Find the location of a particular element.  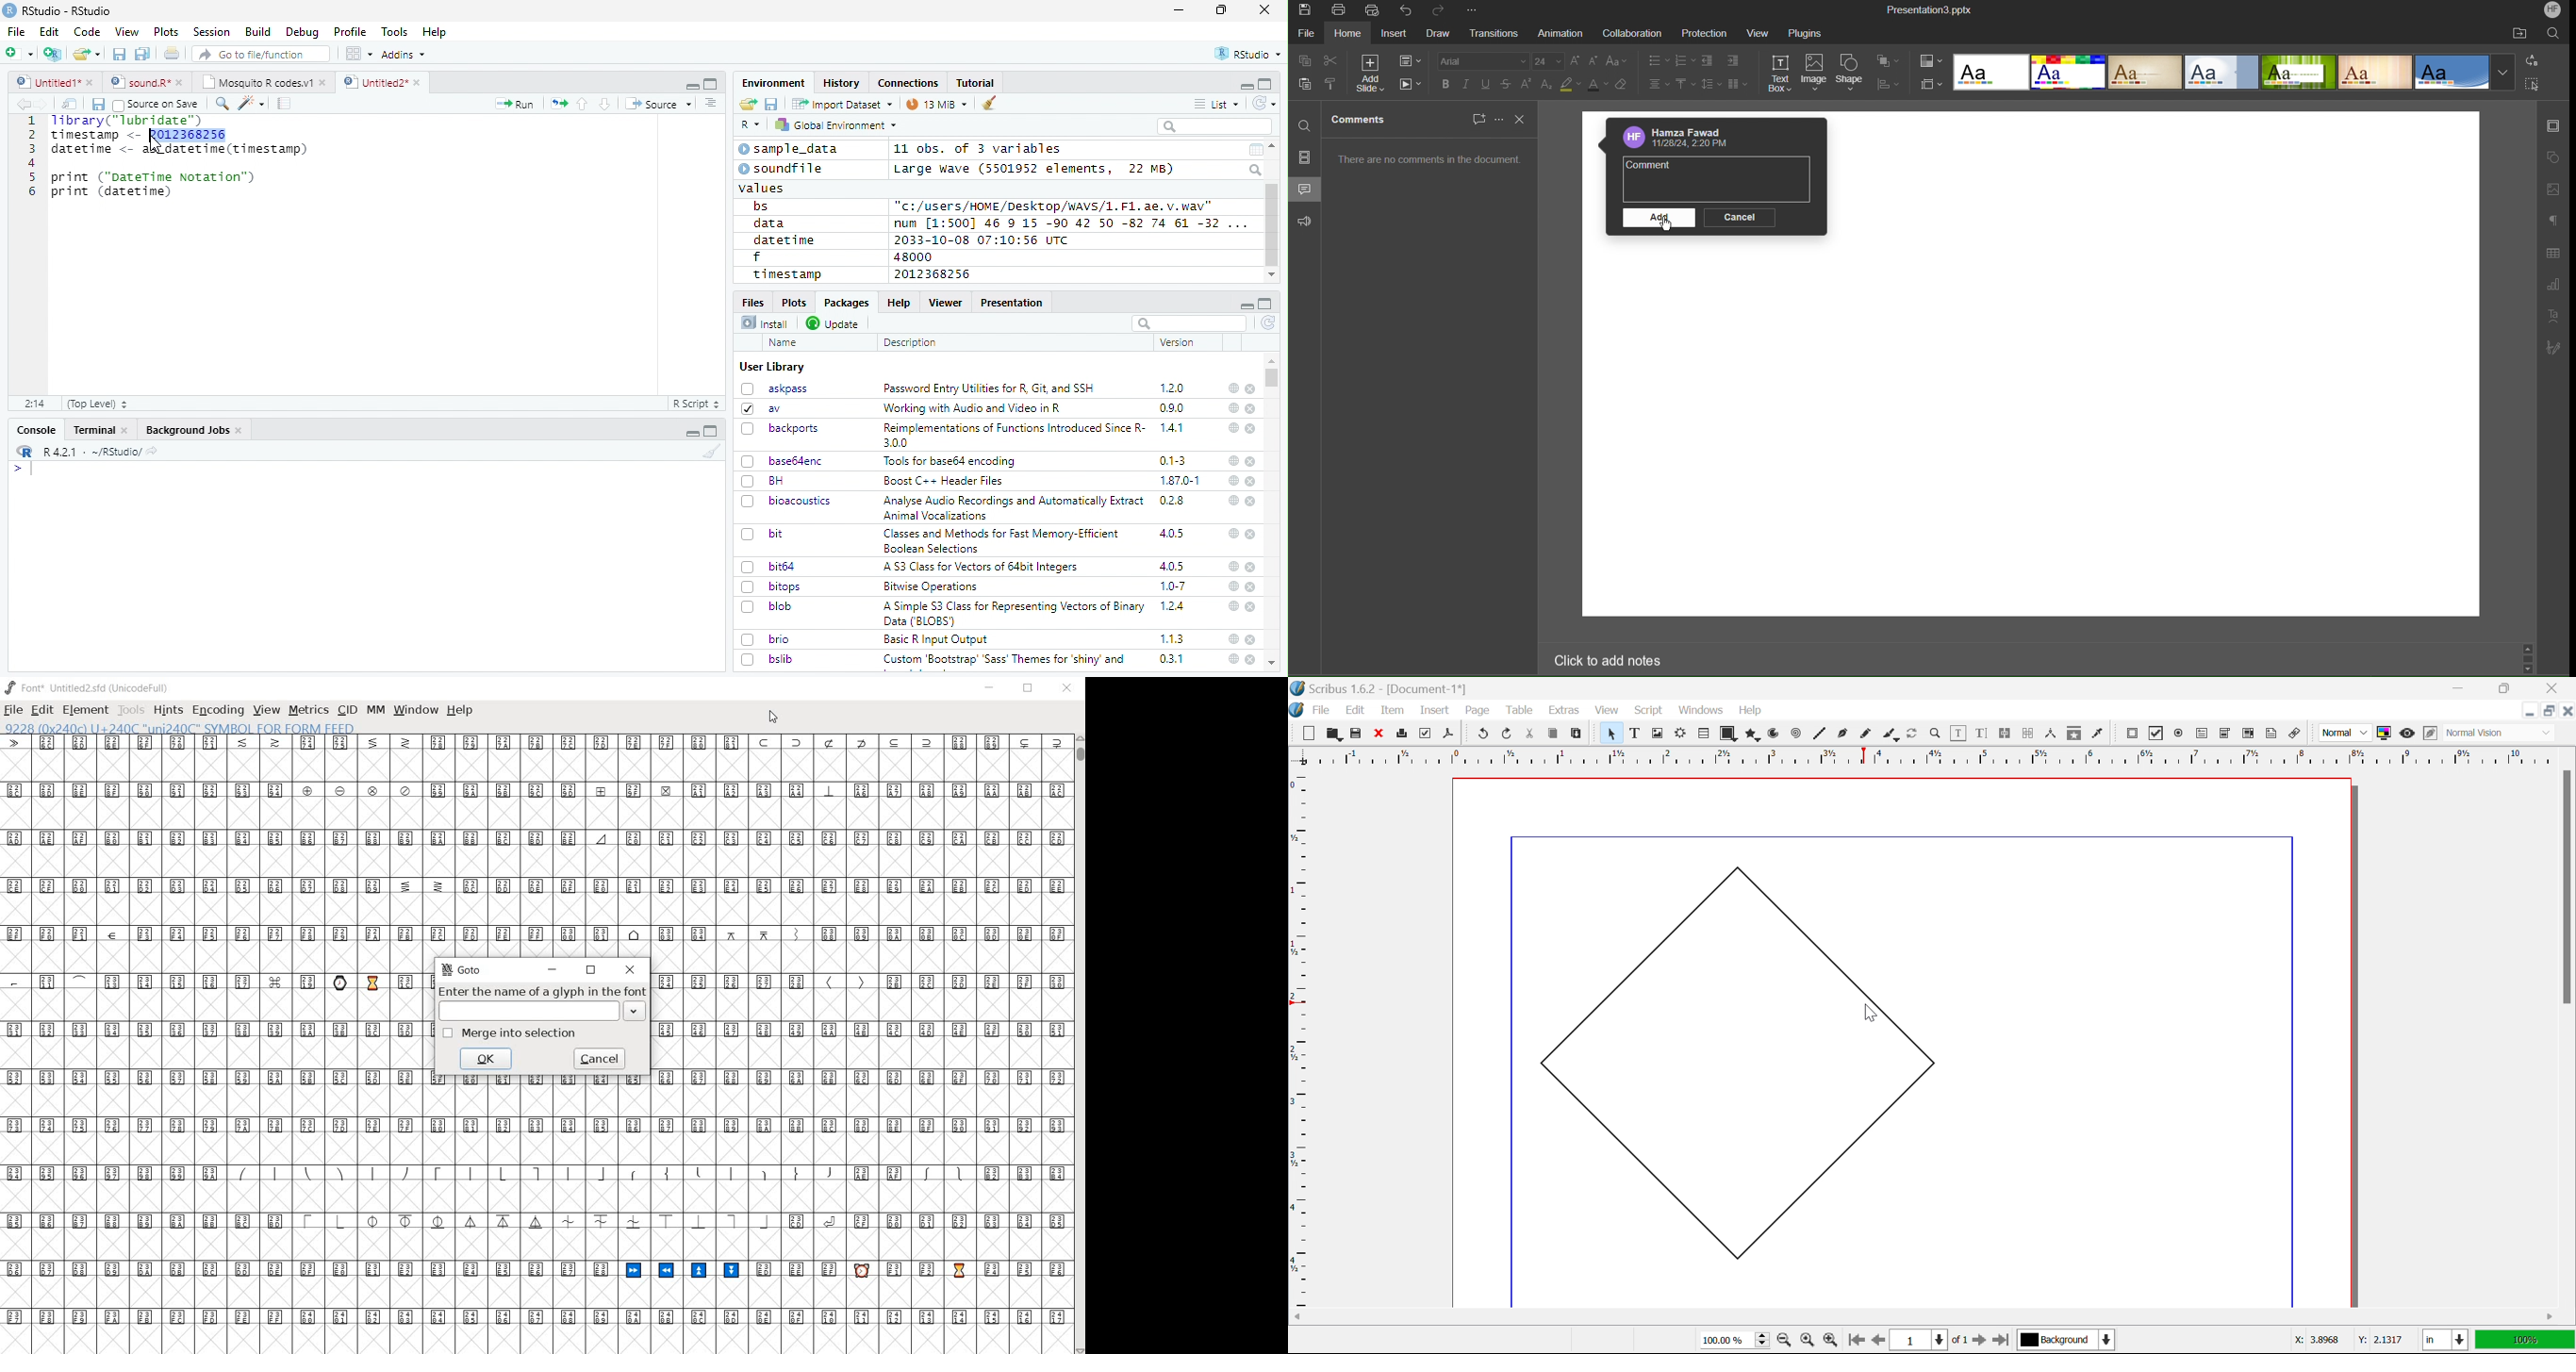

help is located at coordinates (1232, 659).